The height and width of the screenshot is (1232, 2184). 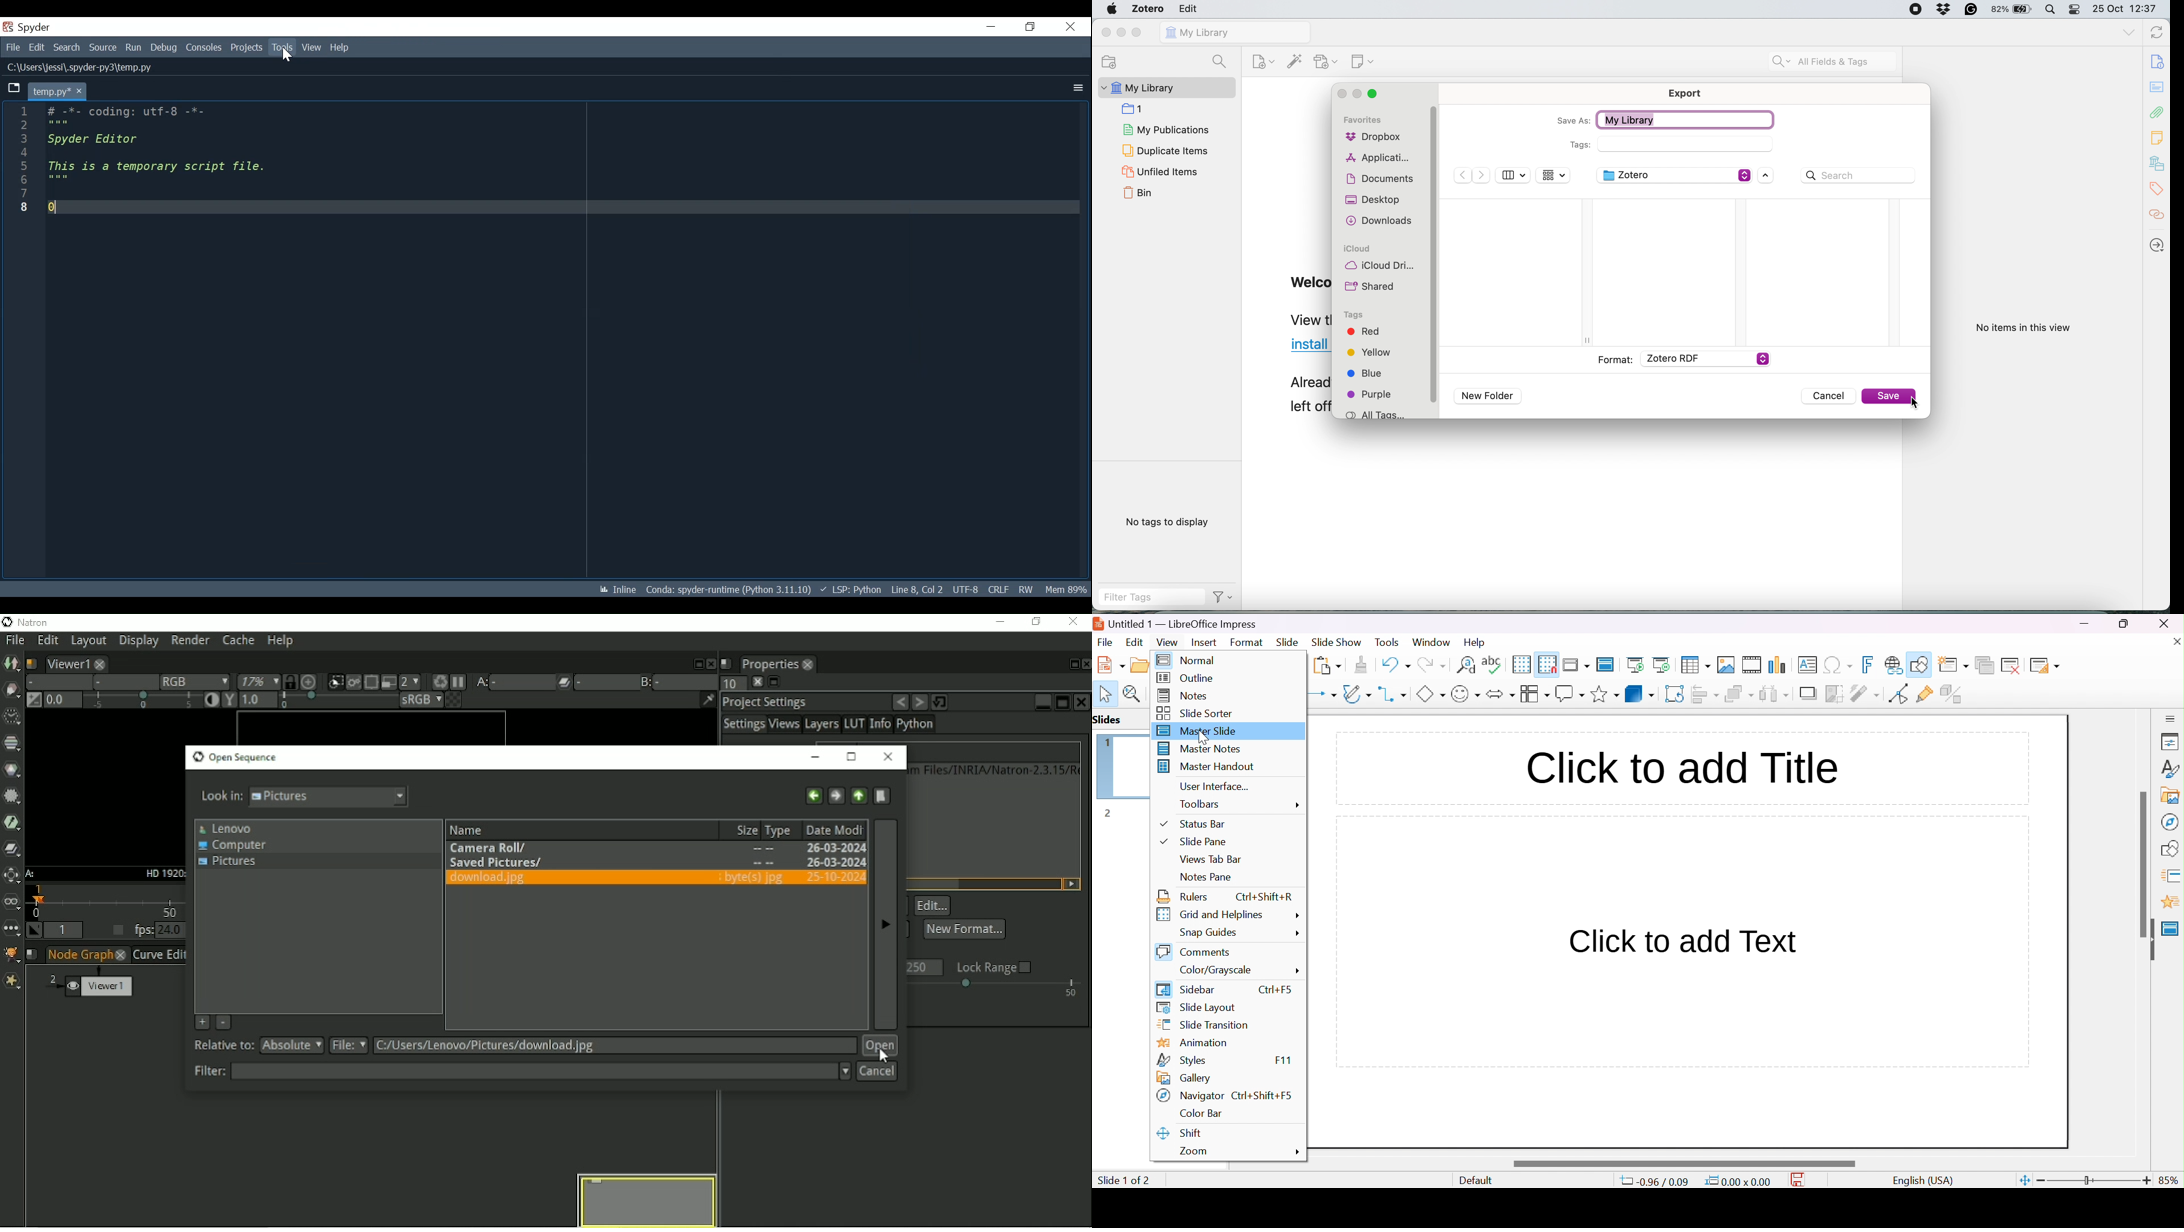 What do you see at coordinates (1897, 694) in the screenshot?
I see `toggle point edit mode` at bounding box center [1897, 694].